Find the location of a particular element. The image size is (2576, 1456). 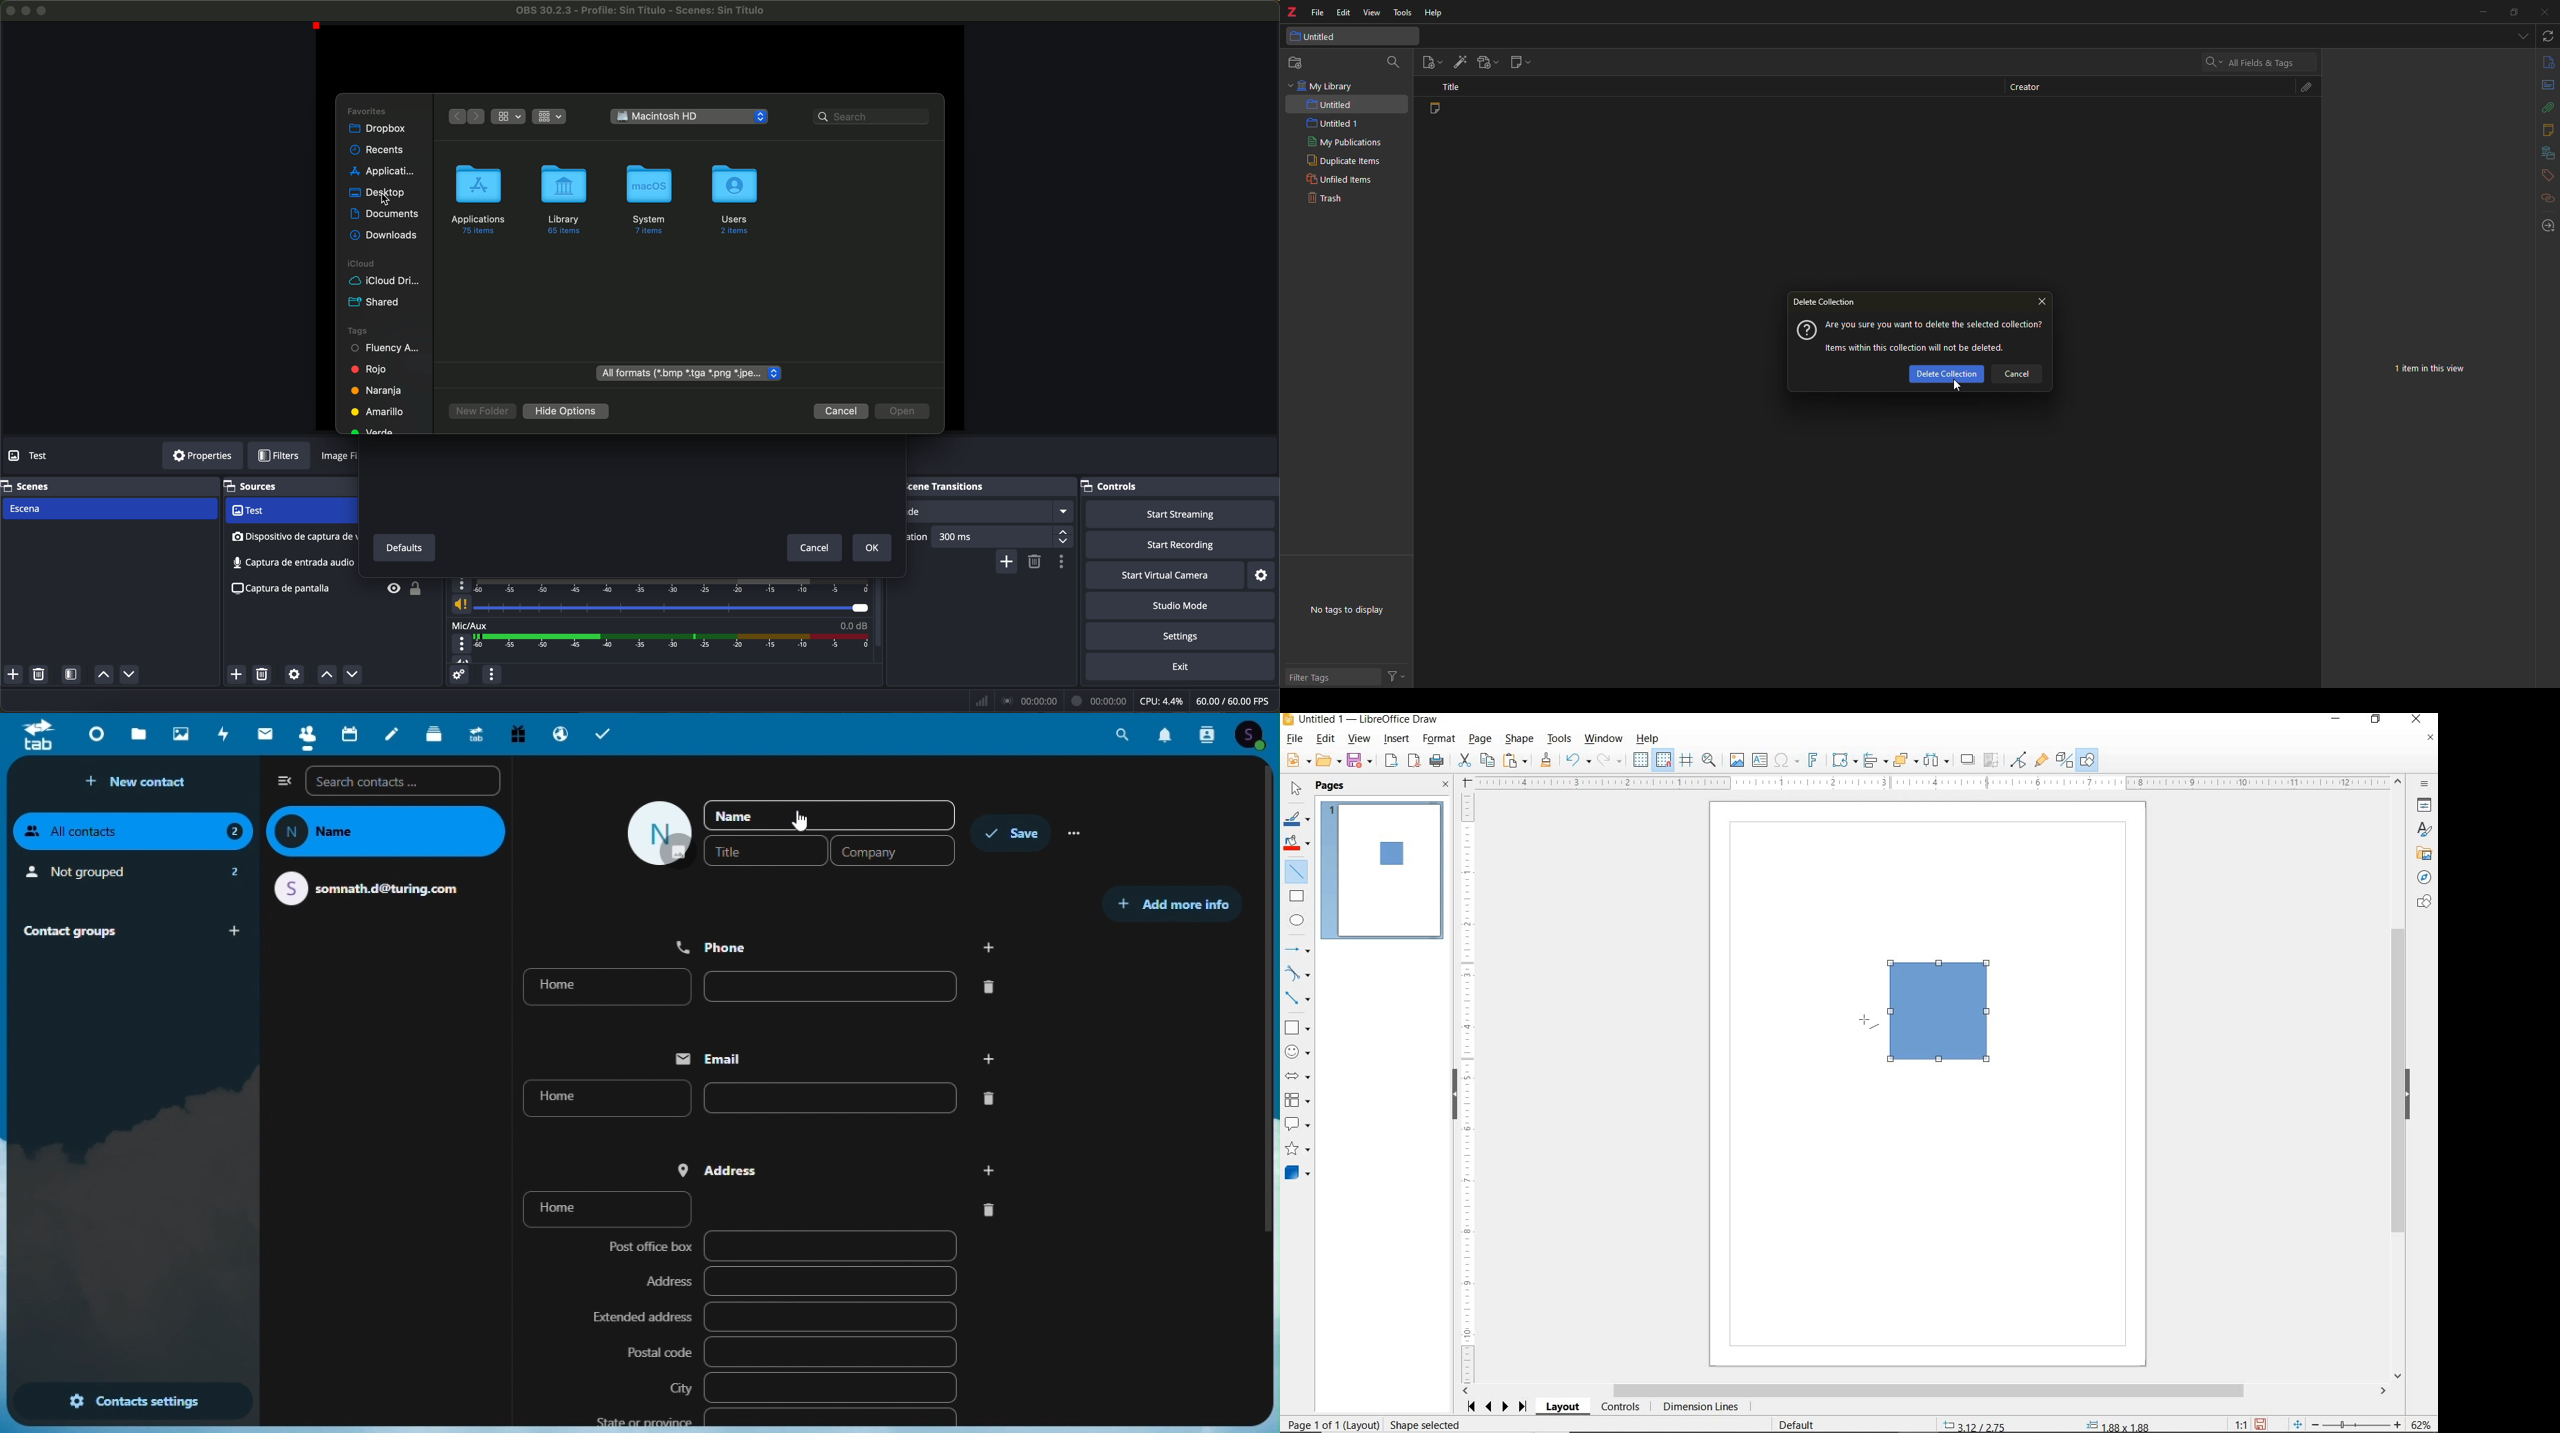

IMAGE is located at coordinates (1737, 759).